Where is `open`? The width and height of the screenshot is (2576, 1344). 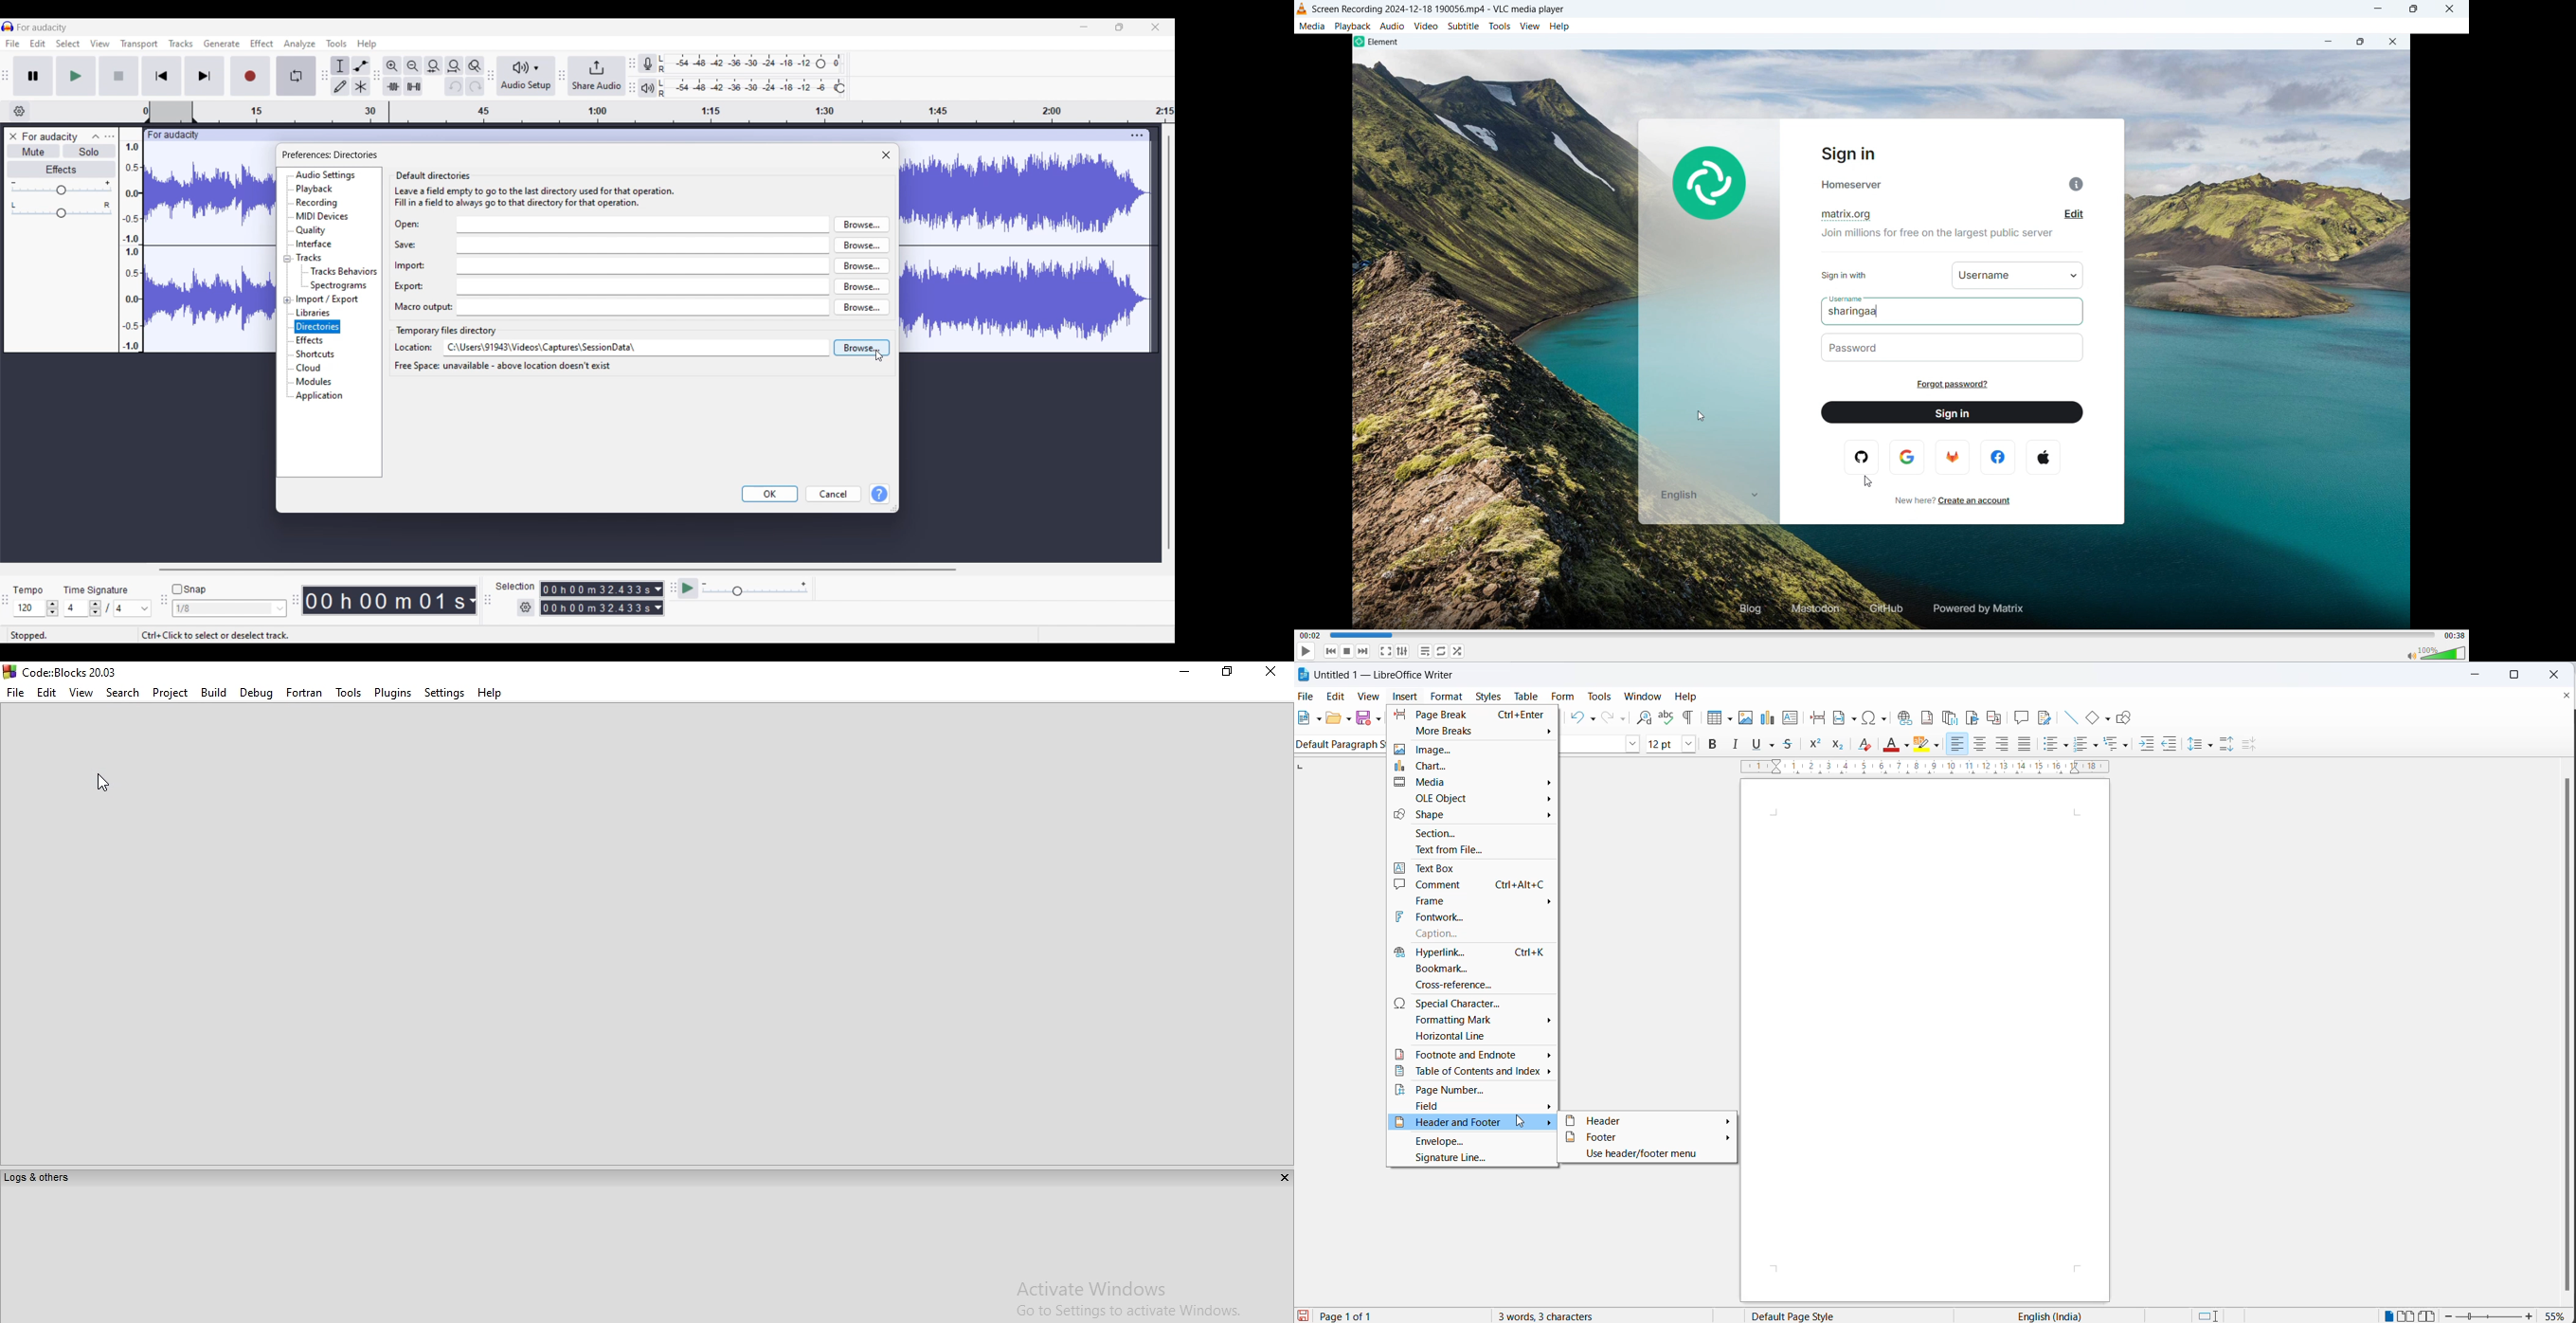 open is located at coordinates (1331, 719).